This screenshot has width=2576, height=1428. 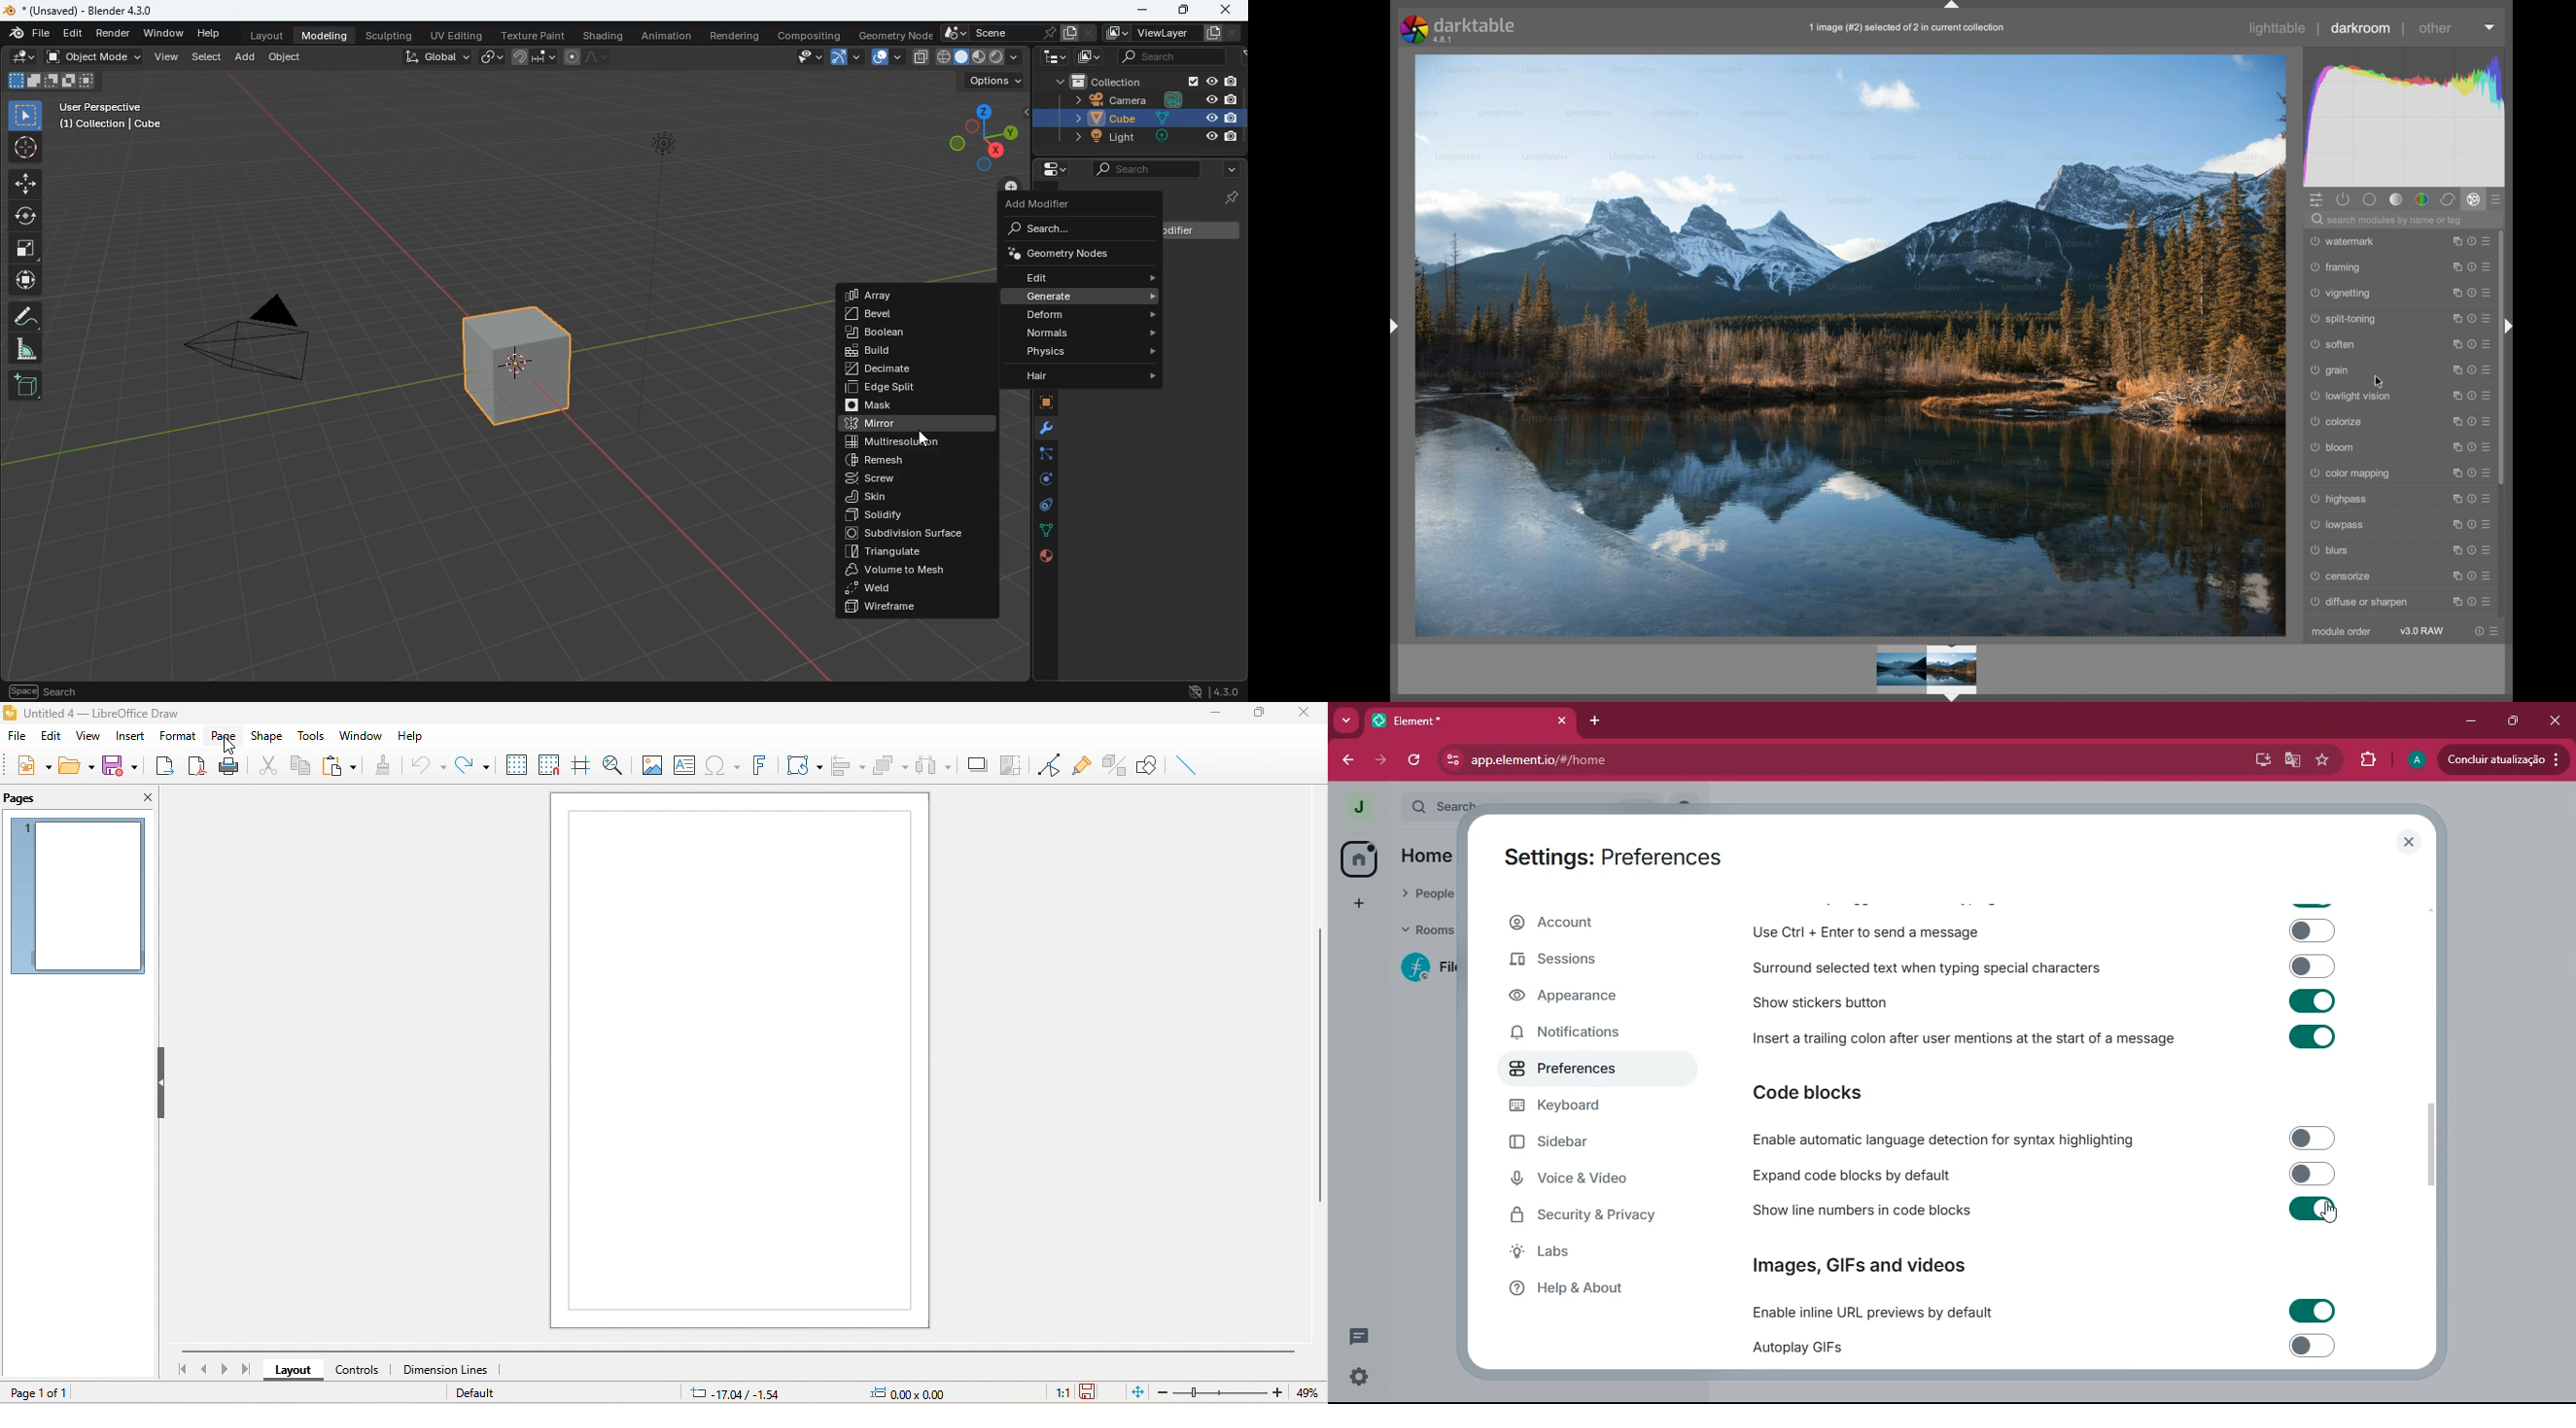 I want to click on edit, so click(x=52, y=736).